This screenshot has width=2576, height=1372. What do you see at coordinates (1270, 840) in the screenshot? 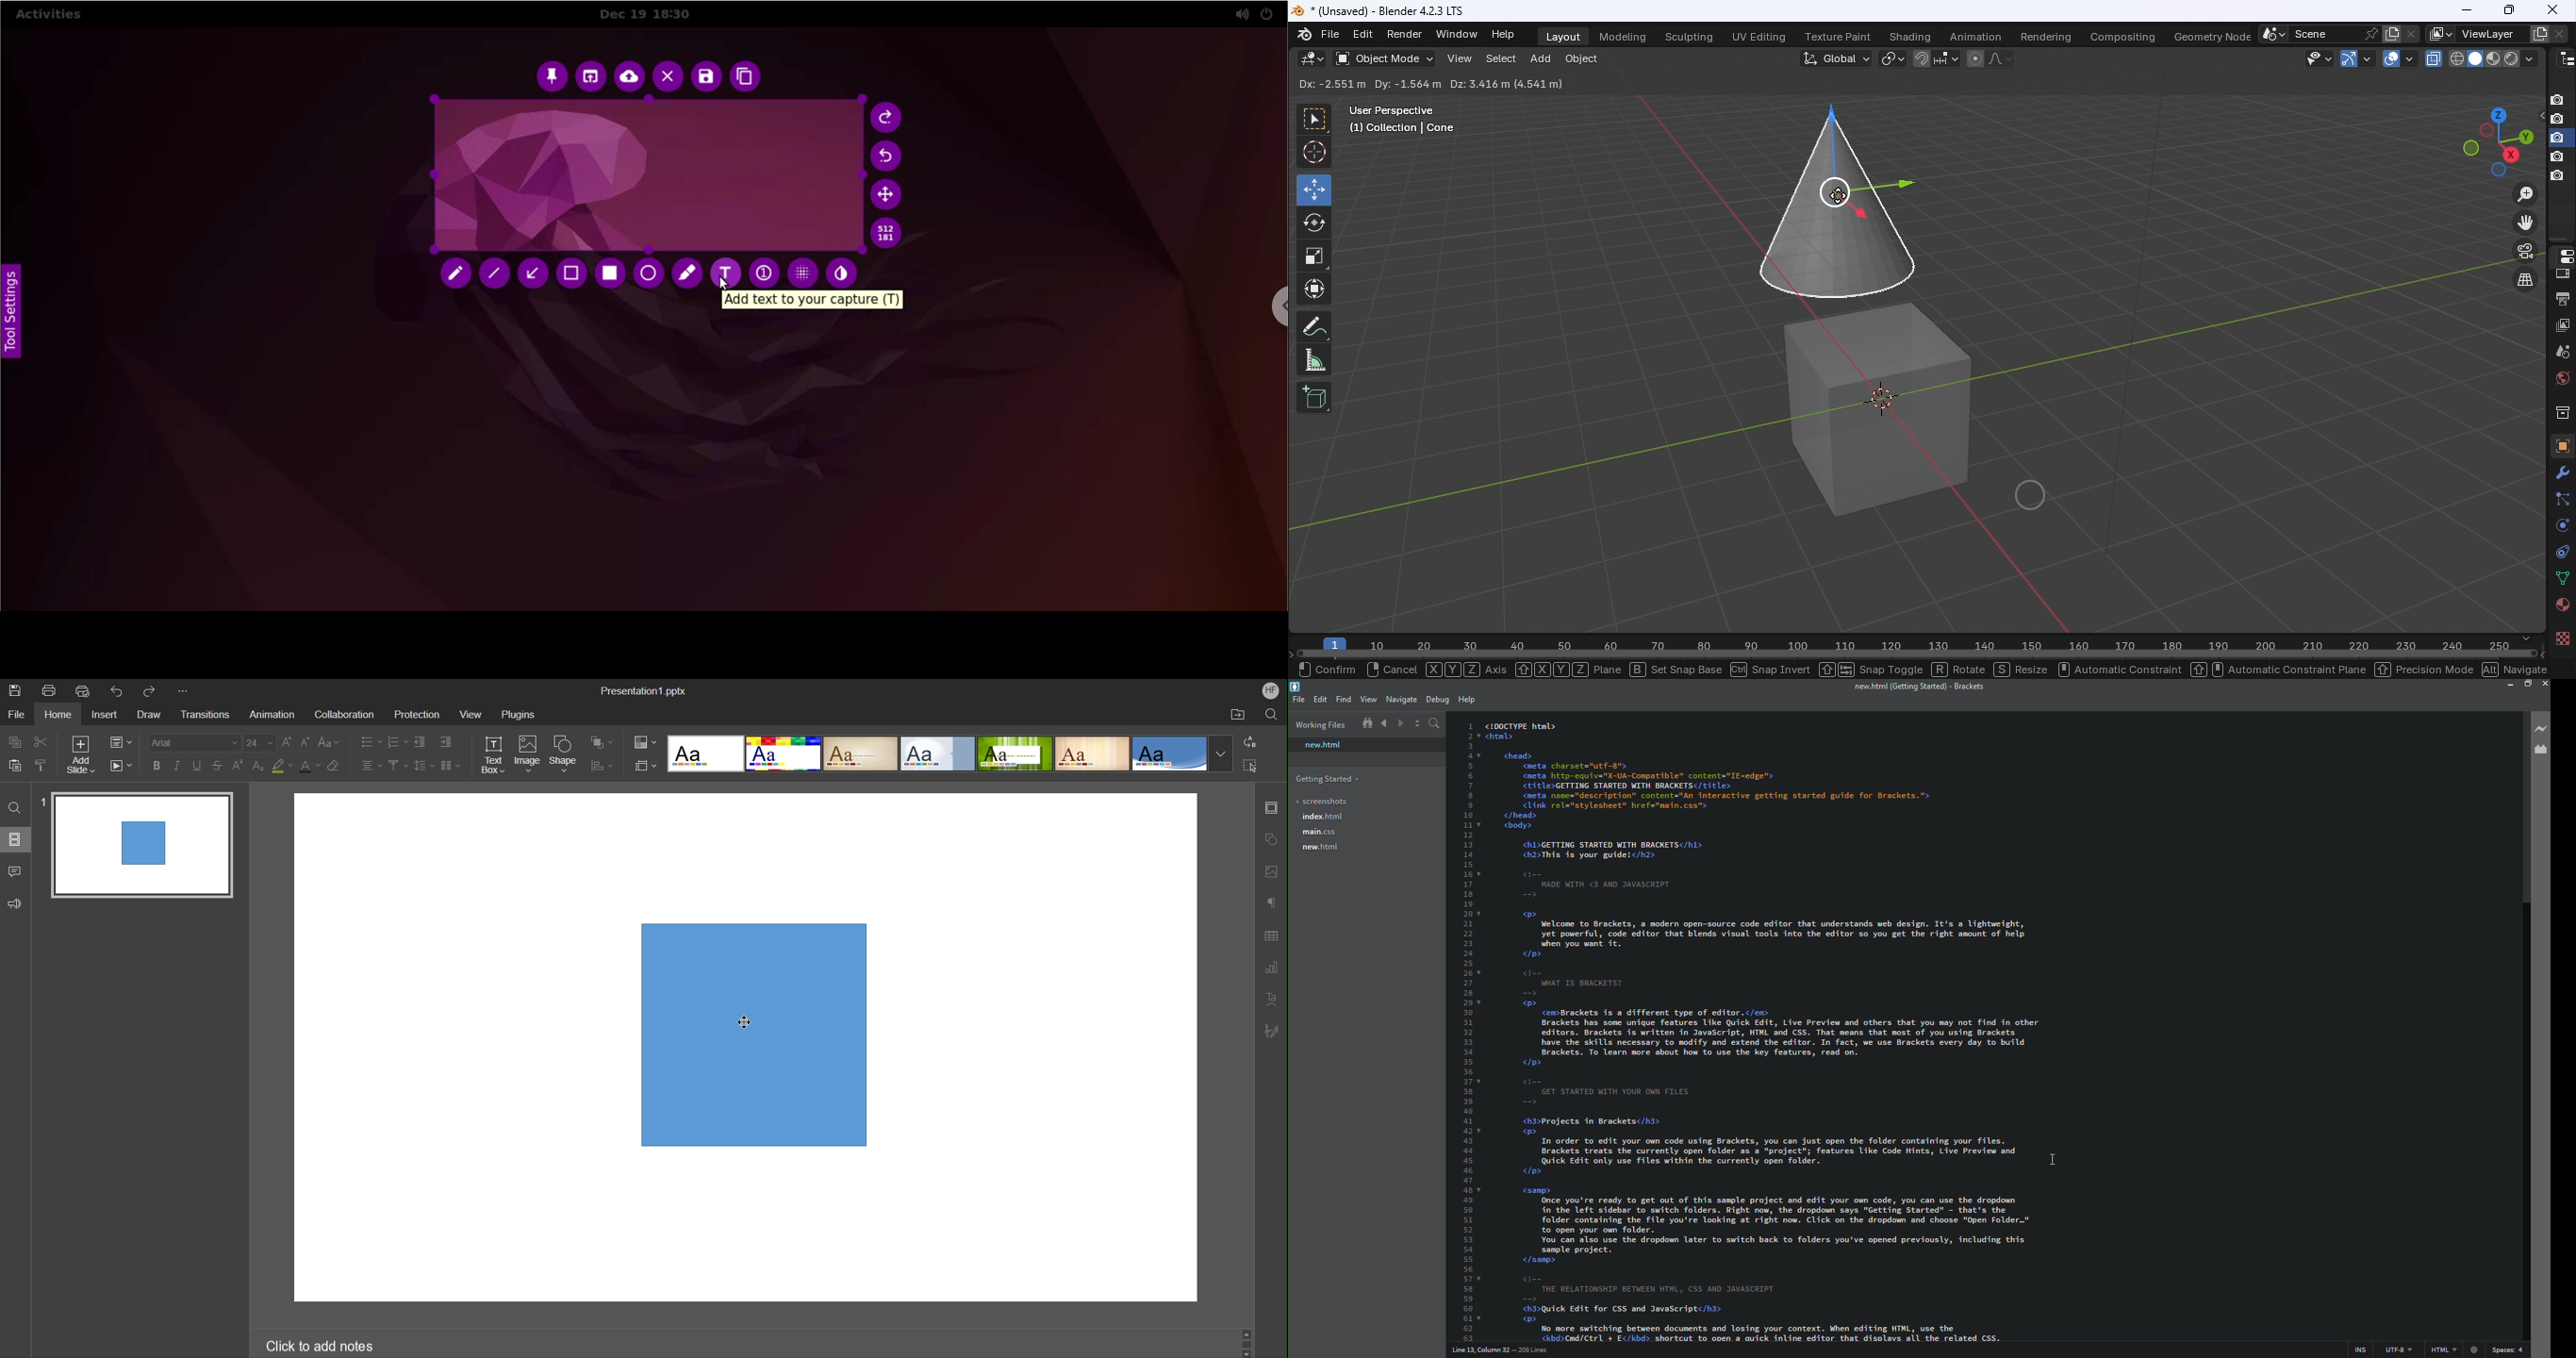
I see `Shape Settings` at bounding box center [1270, 840].